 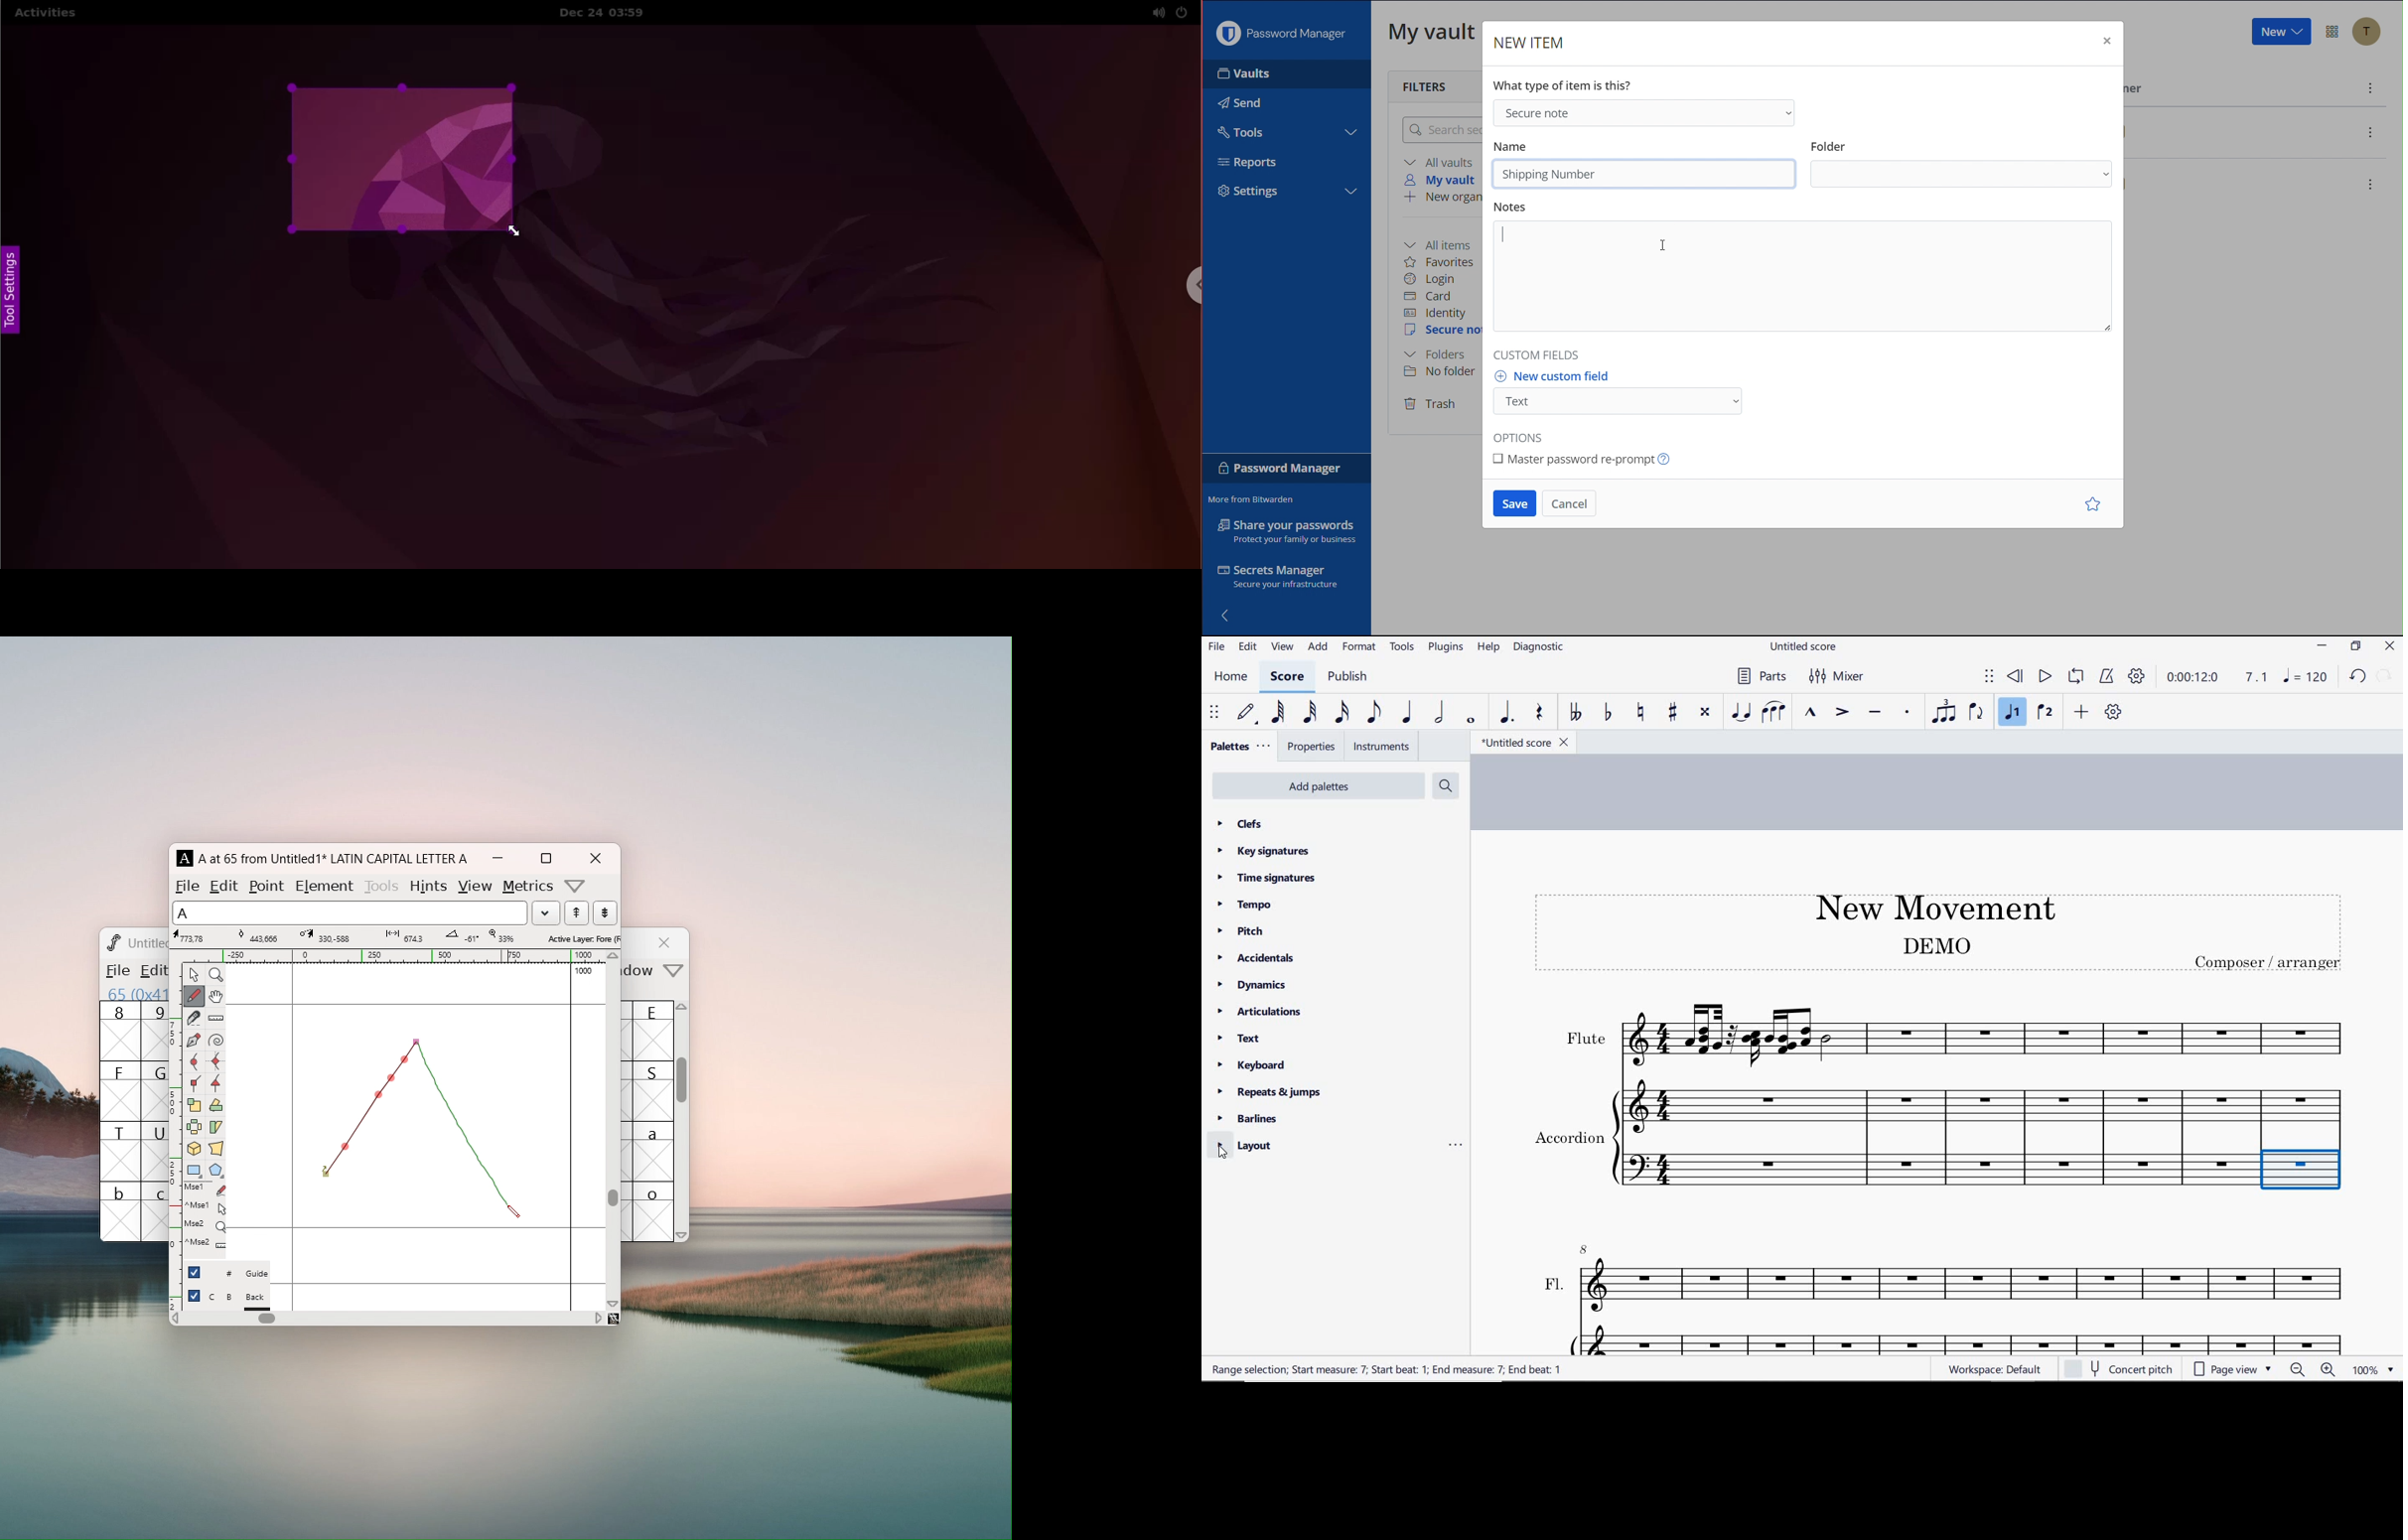 I want to click on NOTE, so click(x=2306, y=677).